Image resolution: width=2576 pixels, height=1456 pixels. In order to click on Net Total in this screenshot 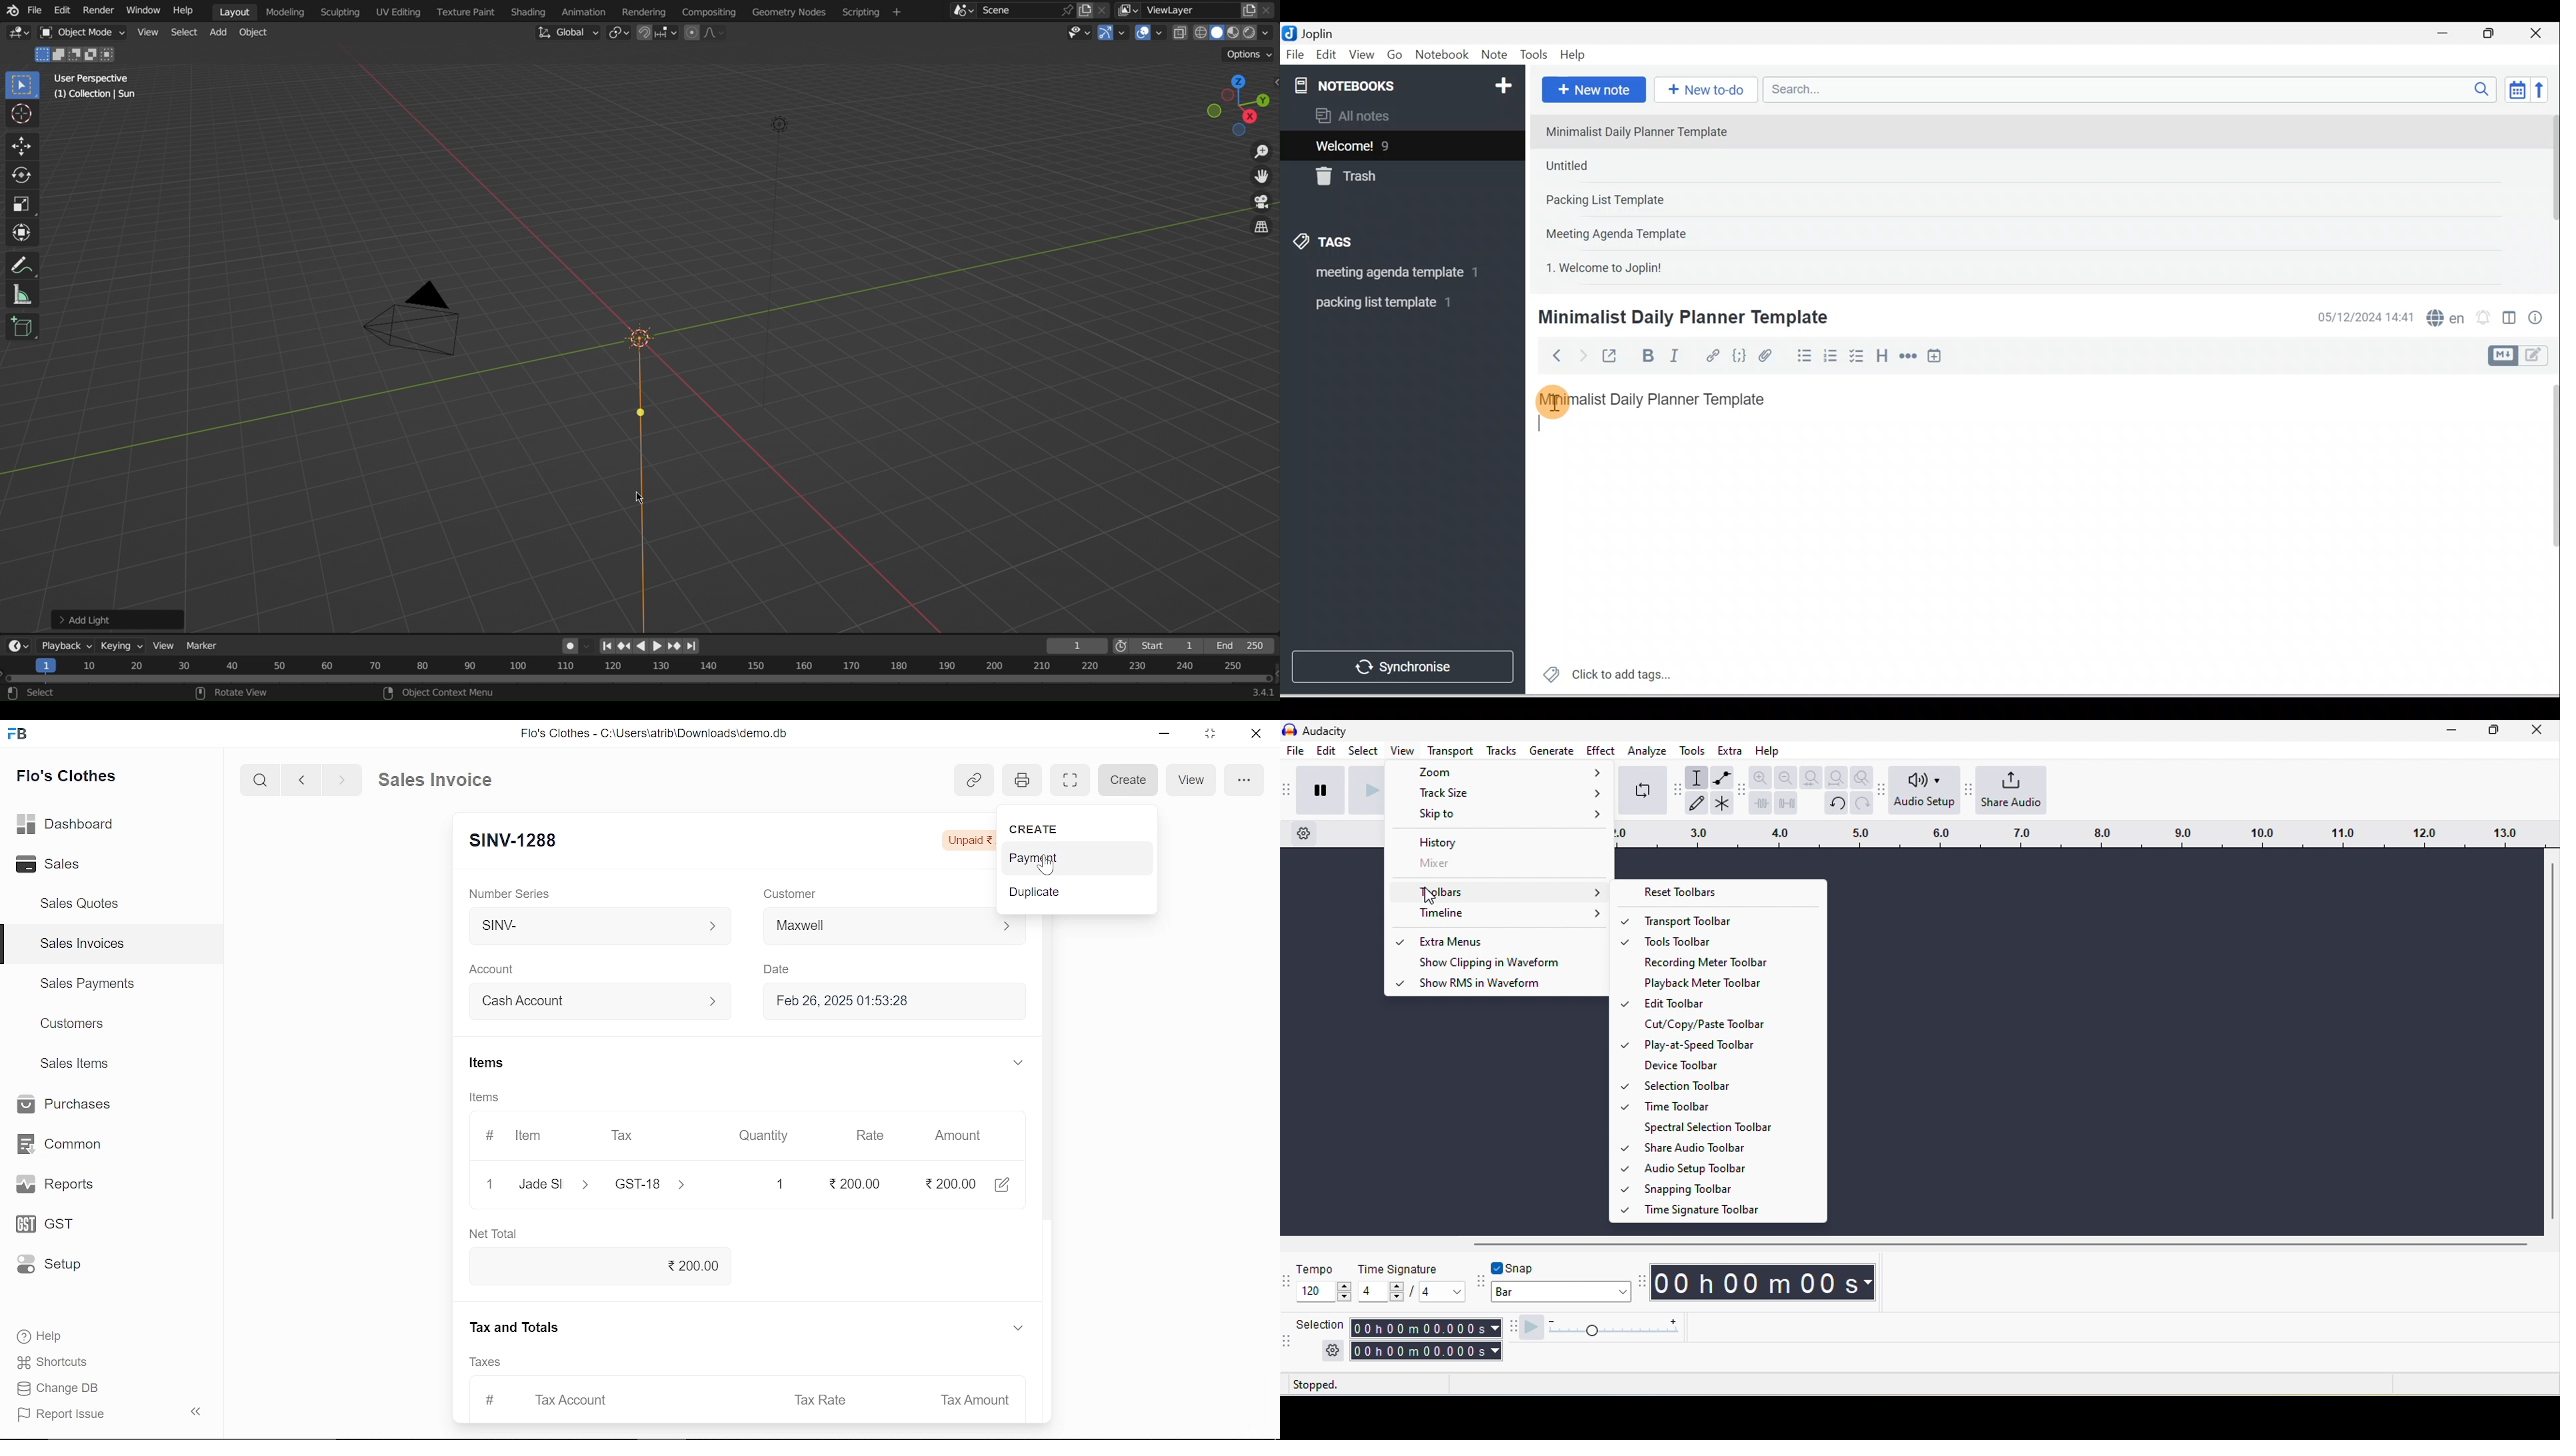, I will do `click(499, 1232)`.